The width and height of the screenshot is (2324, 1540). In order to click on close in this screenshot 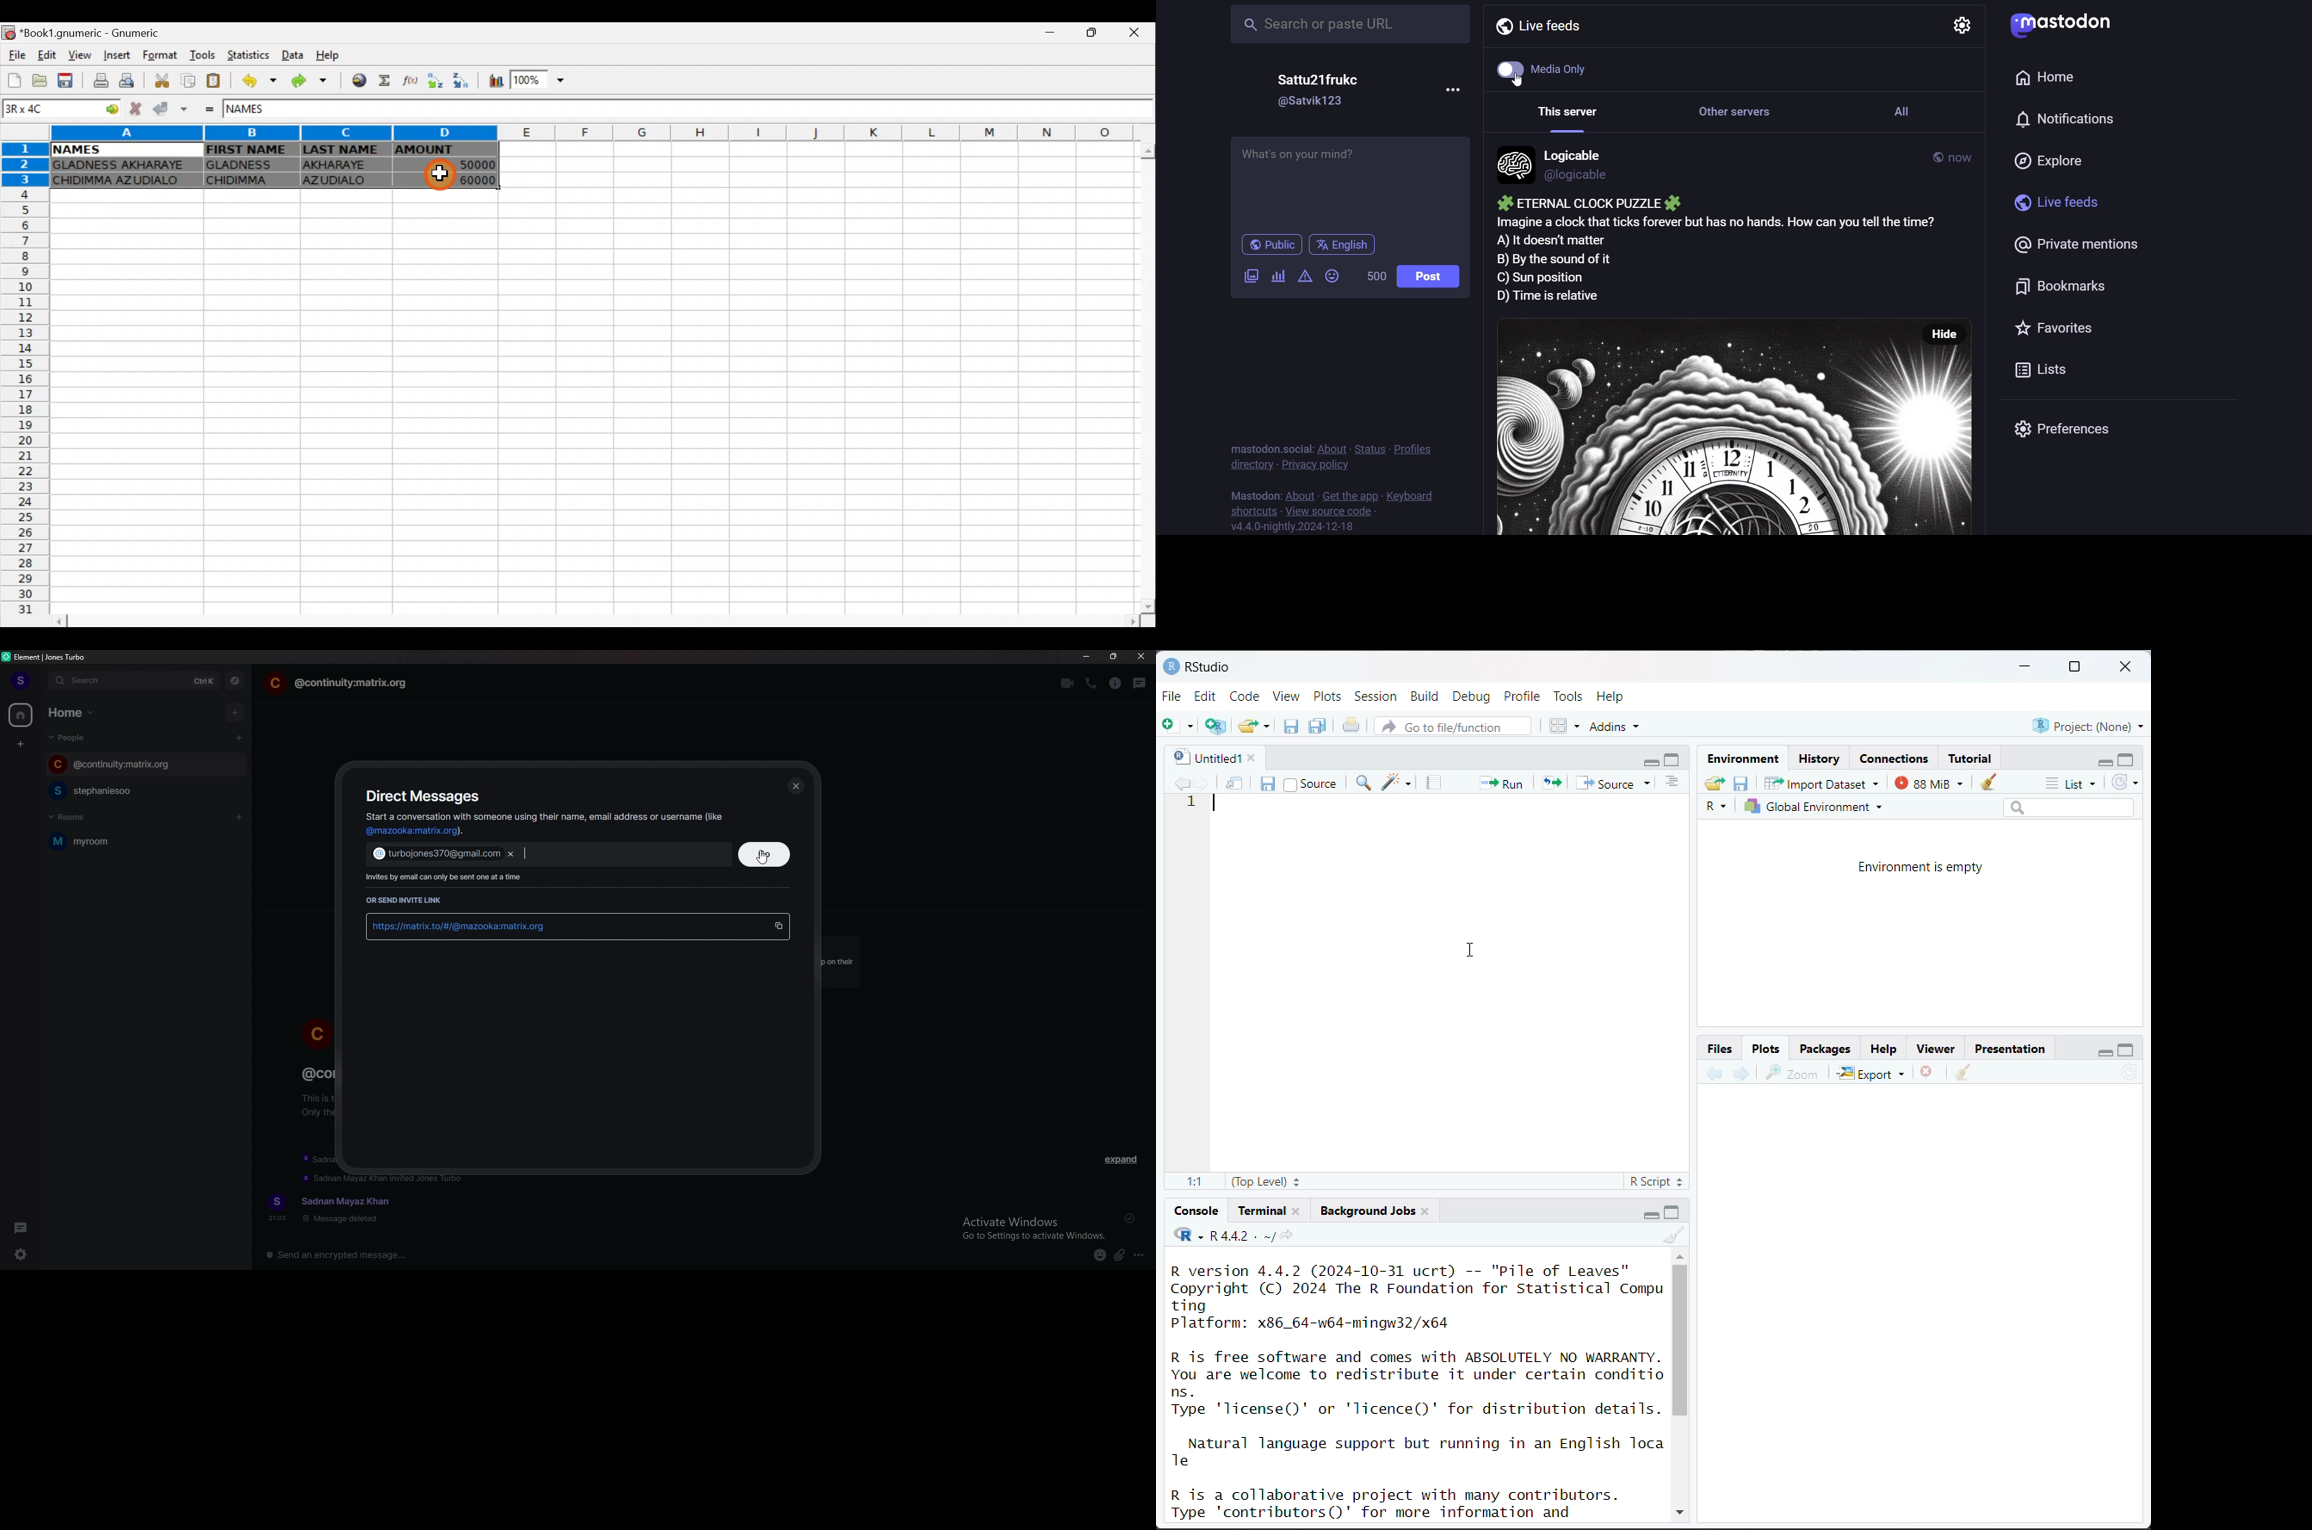, I will do `click(1140, 657)`.